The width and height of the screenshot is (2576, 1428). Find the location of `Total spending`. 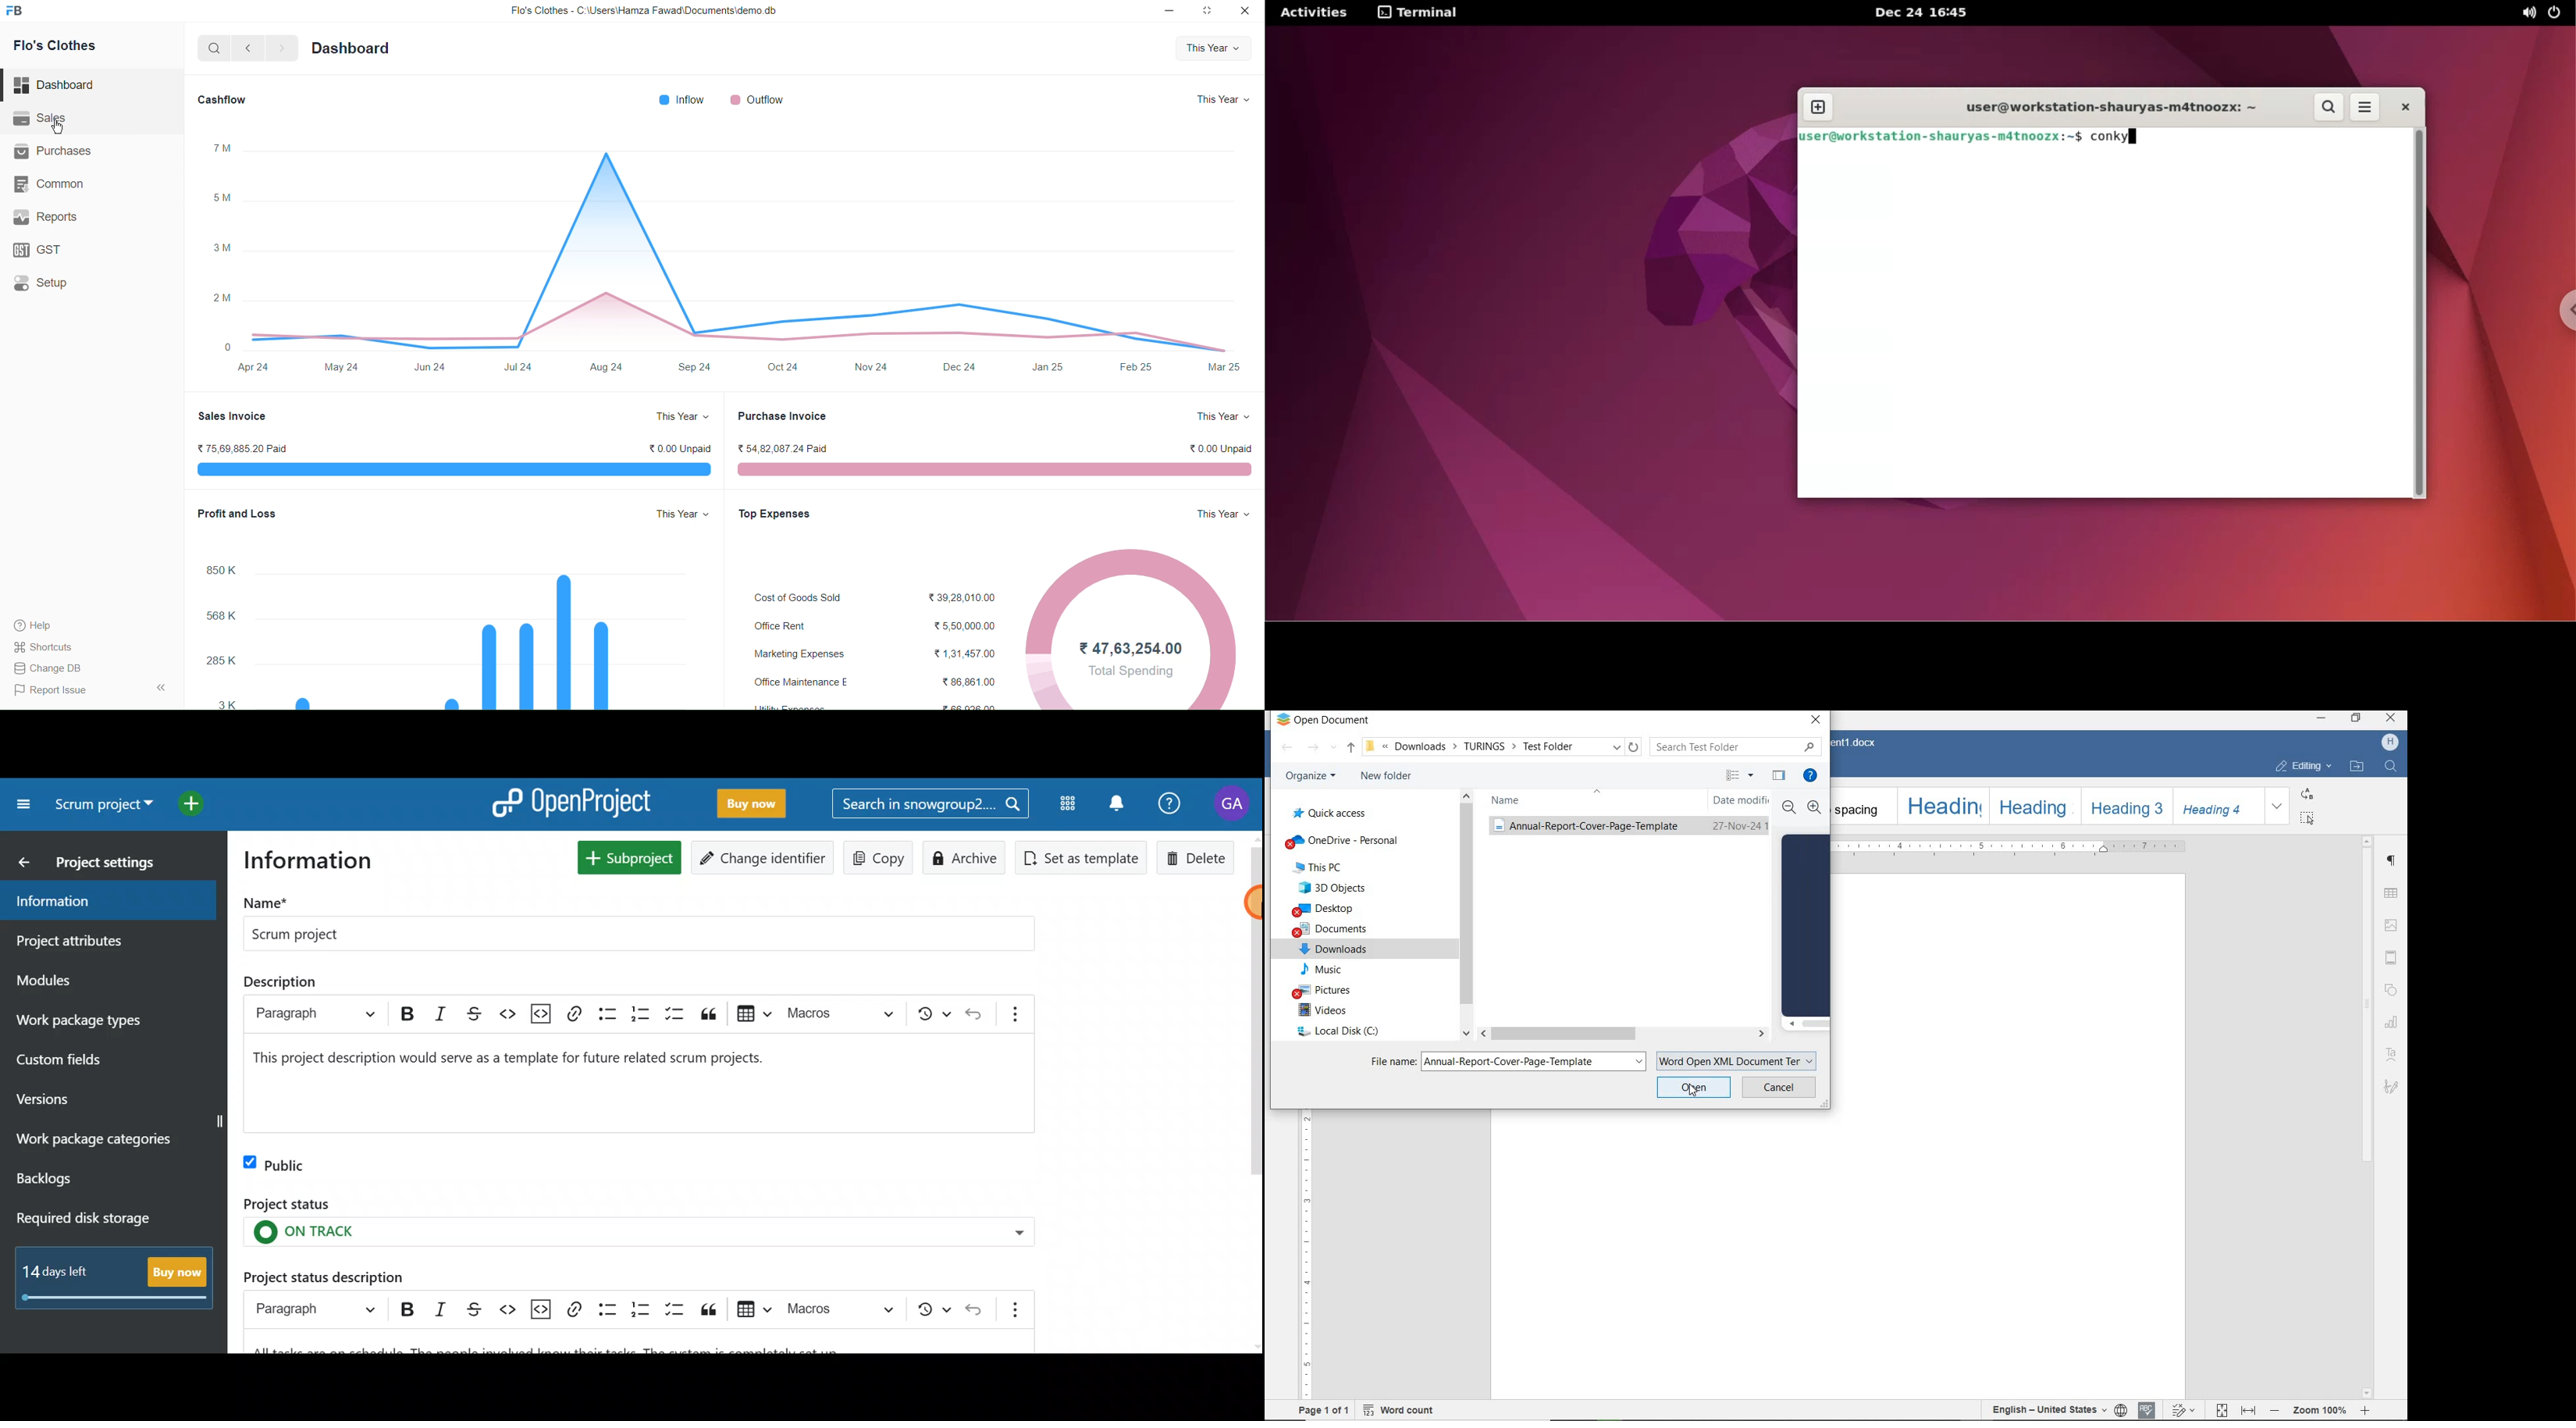

Total spending is located at coordinates (1132, 672).